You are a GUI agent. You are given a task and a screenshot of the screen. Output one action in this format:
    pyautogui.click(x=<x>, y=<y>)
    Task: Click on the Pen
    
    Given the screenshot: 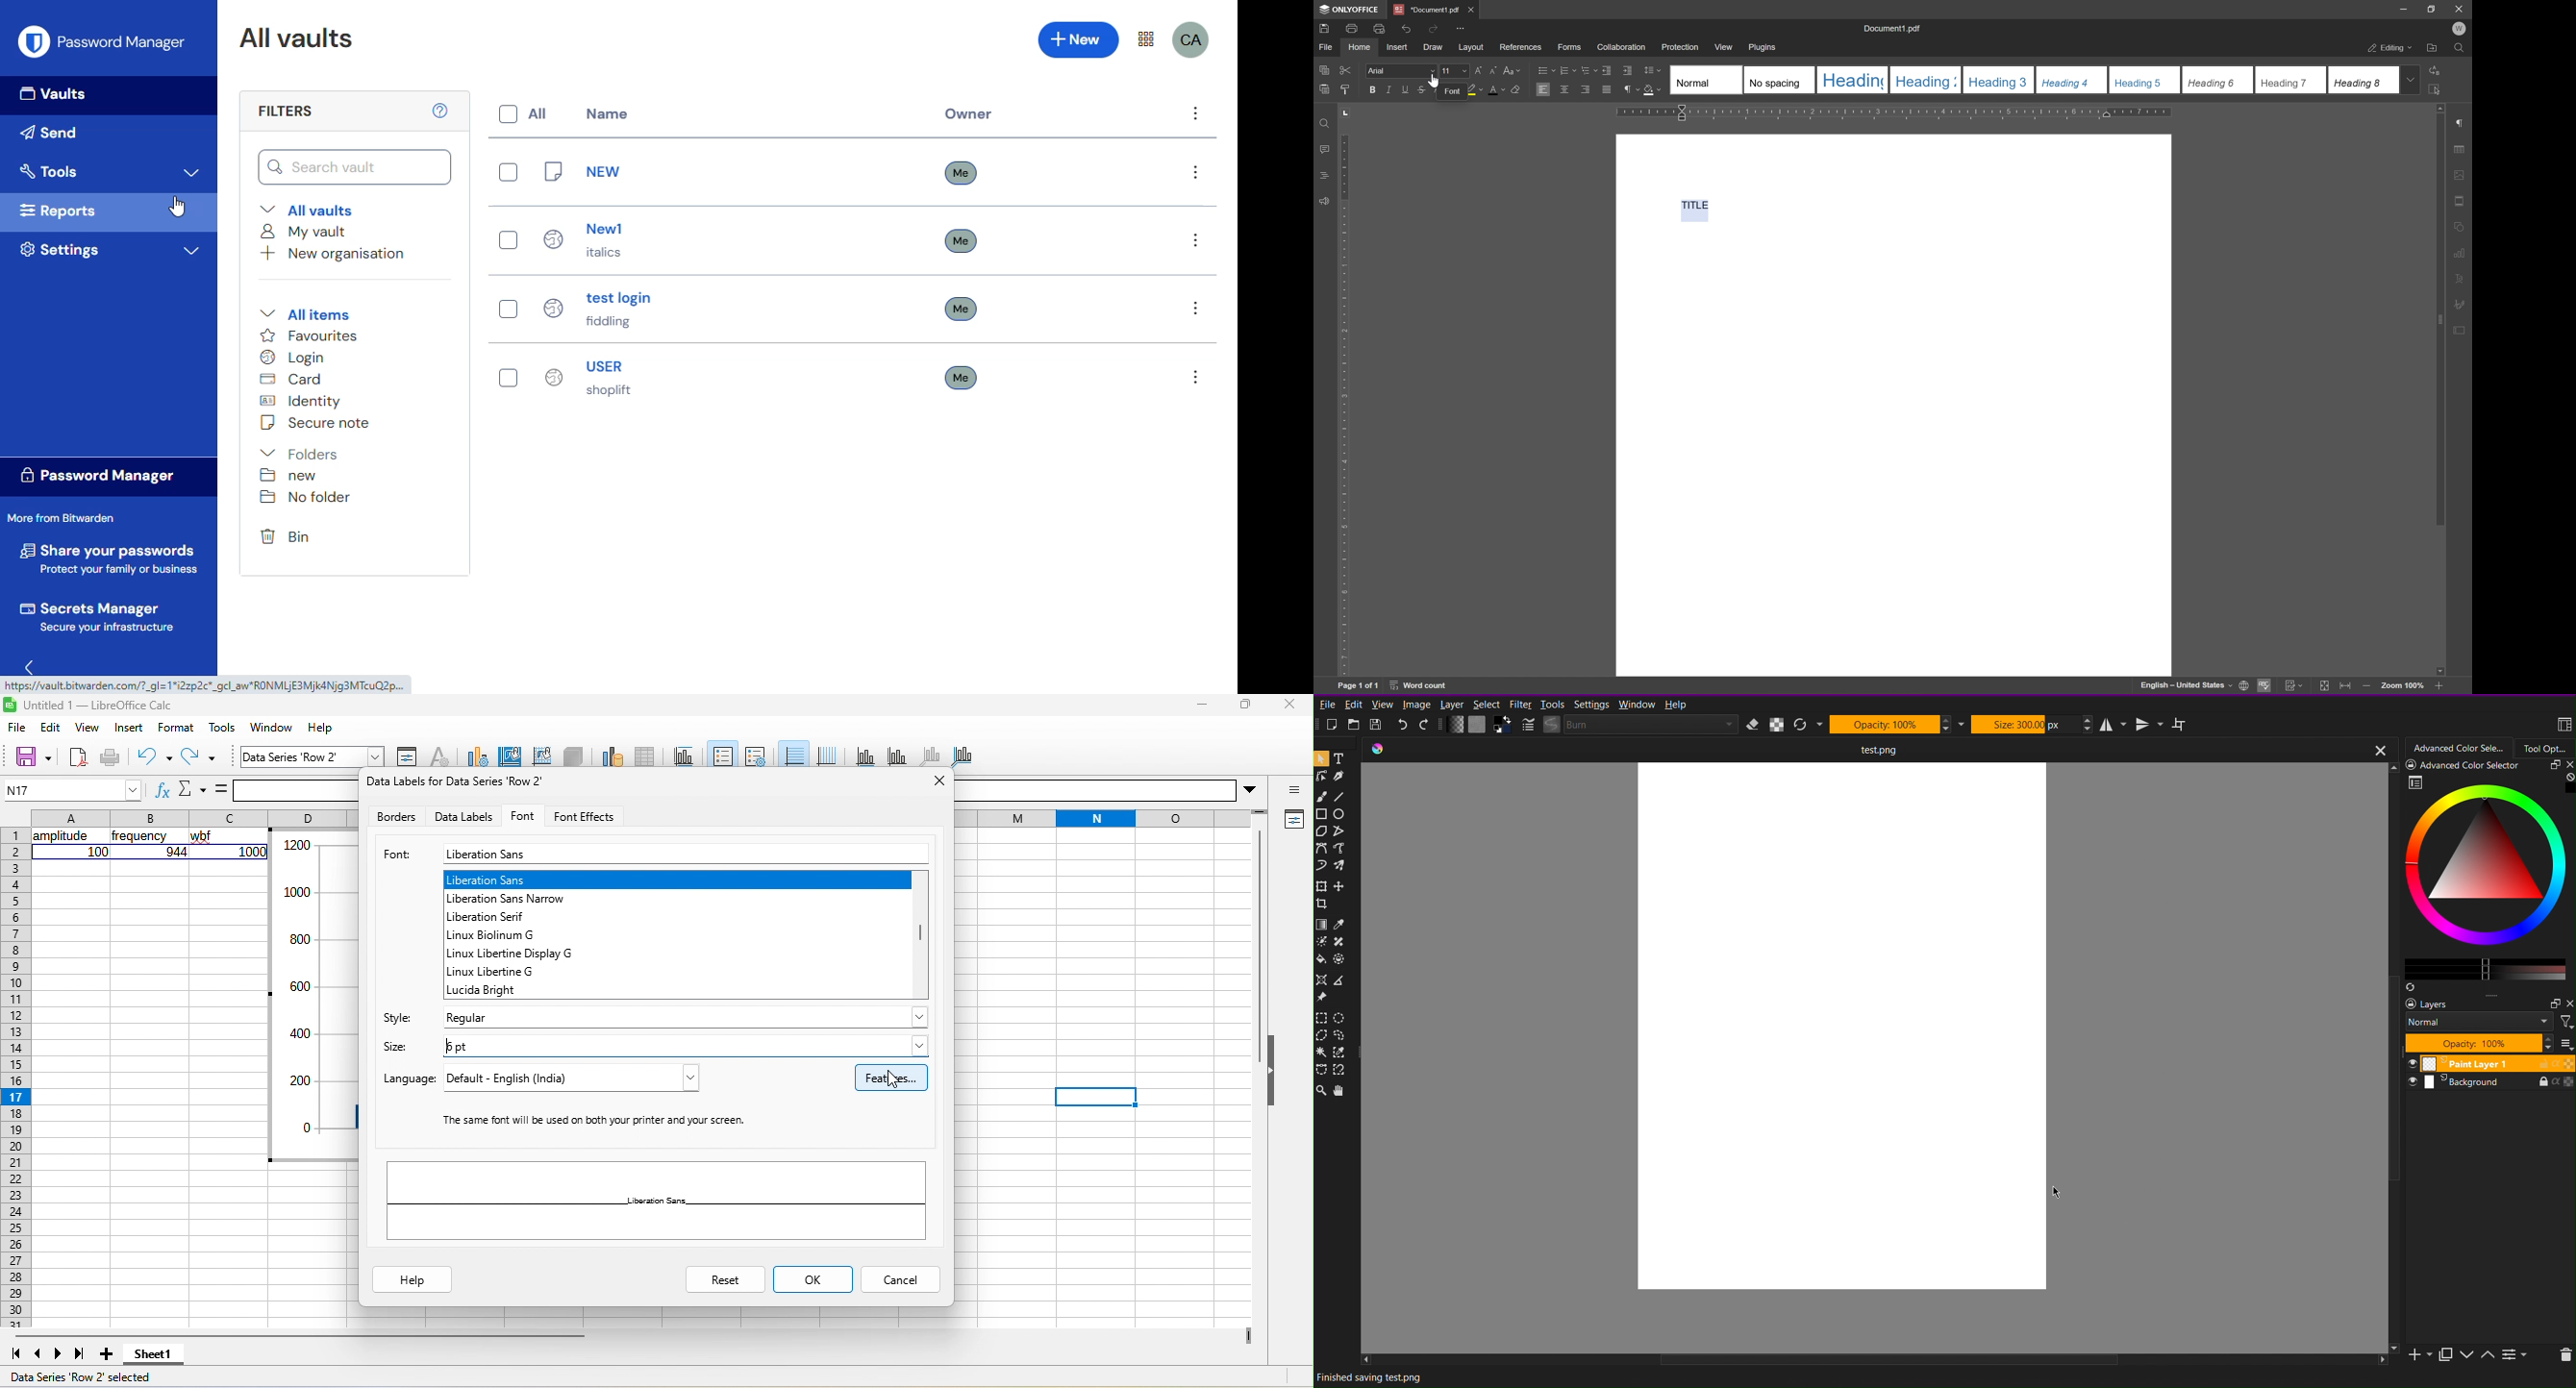 What is the action you would take?
    pyautogui.click(x=1341, y=778)
    